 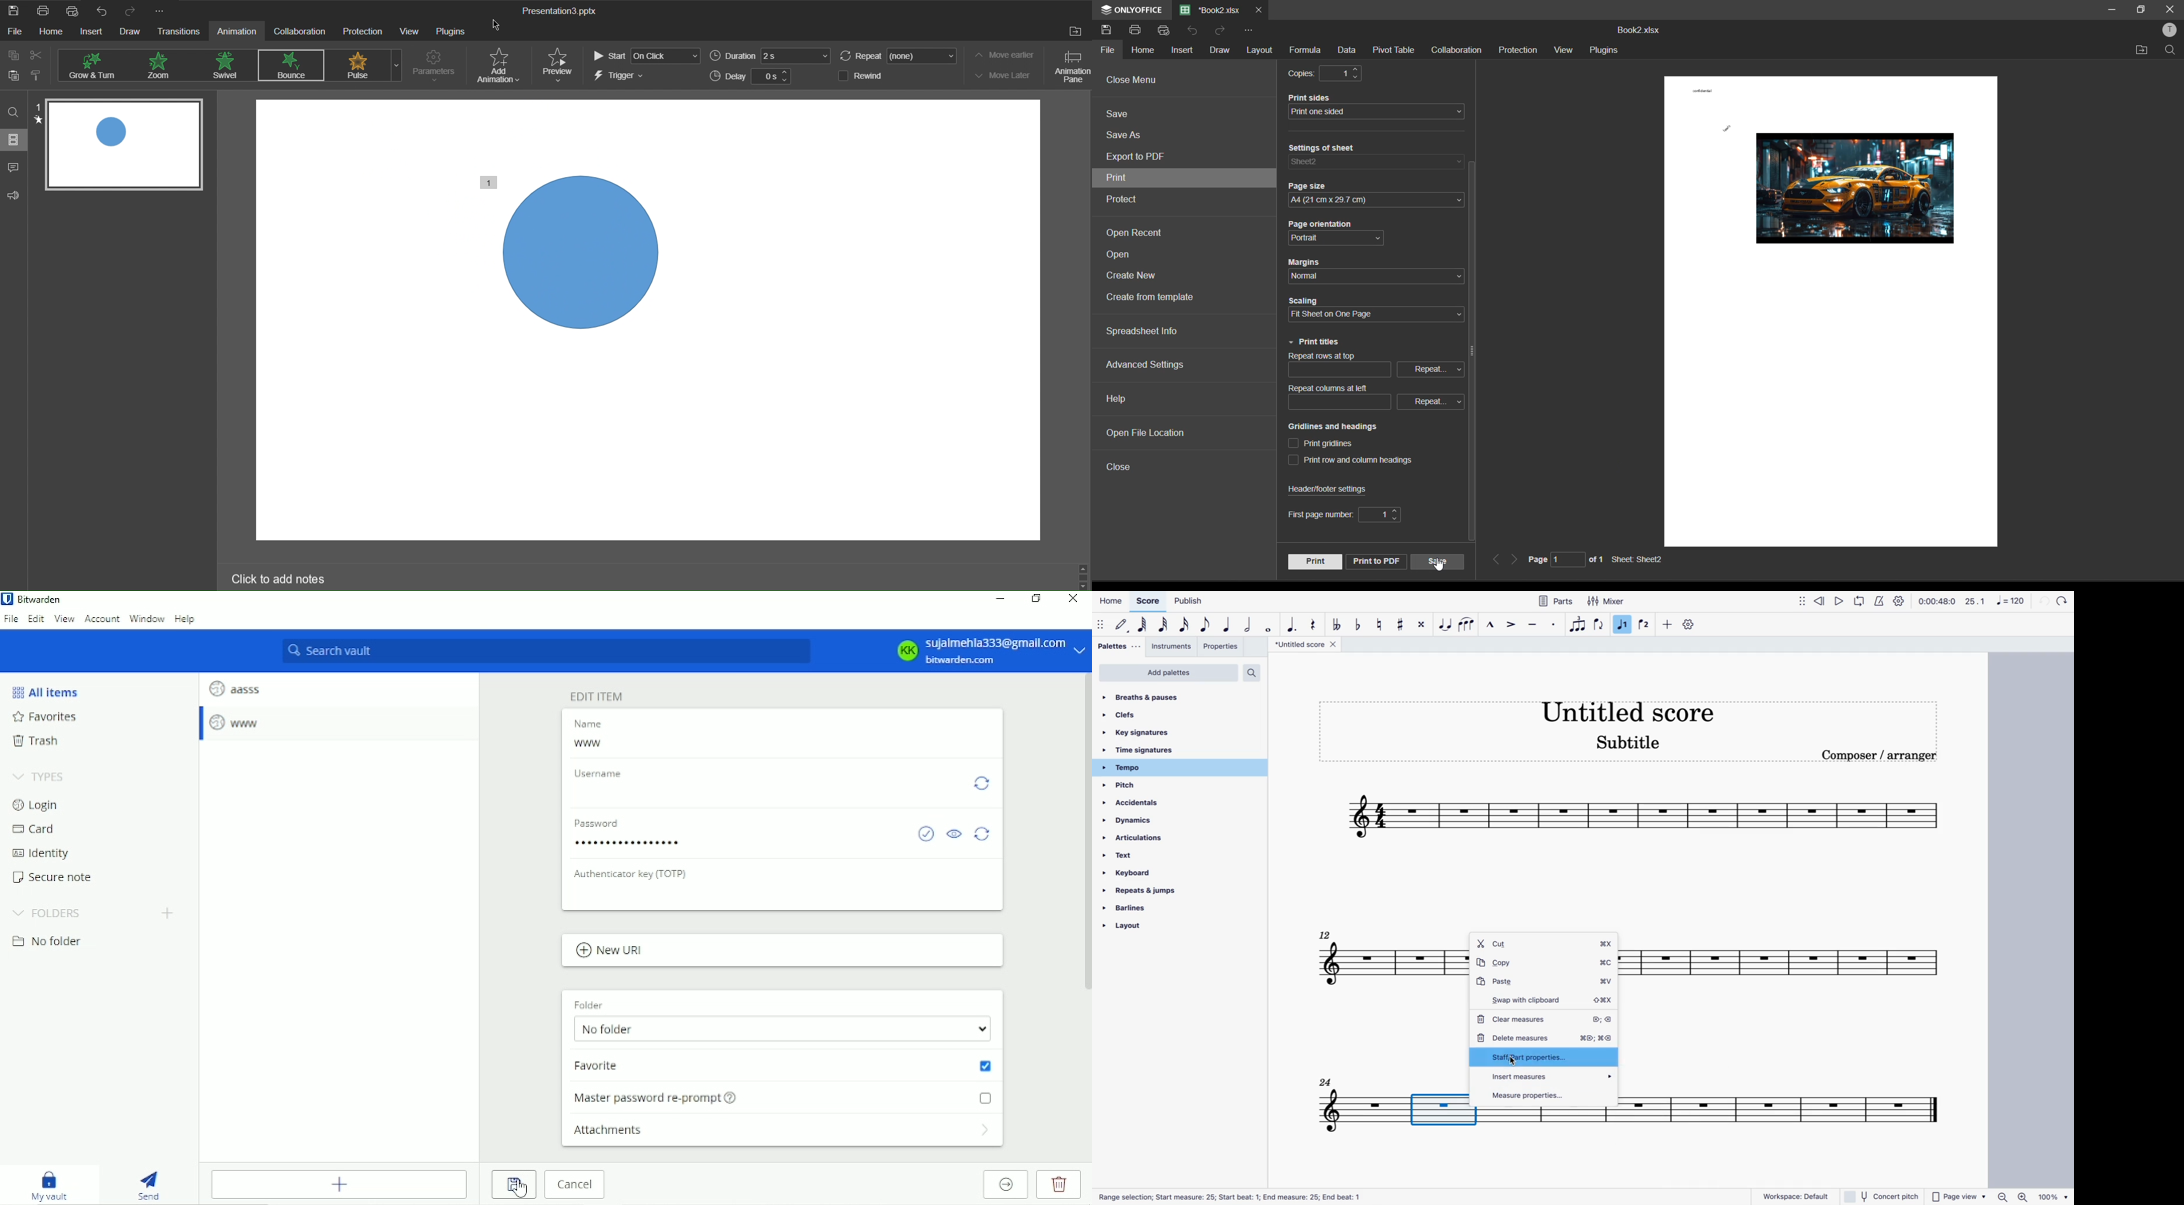 What do you see at coordinates (1542, 1057) in the screenshot?
I see `staff/part properties` at bounding box center [1542, 1057].